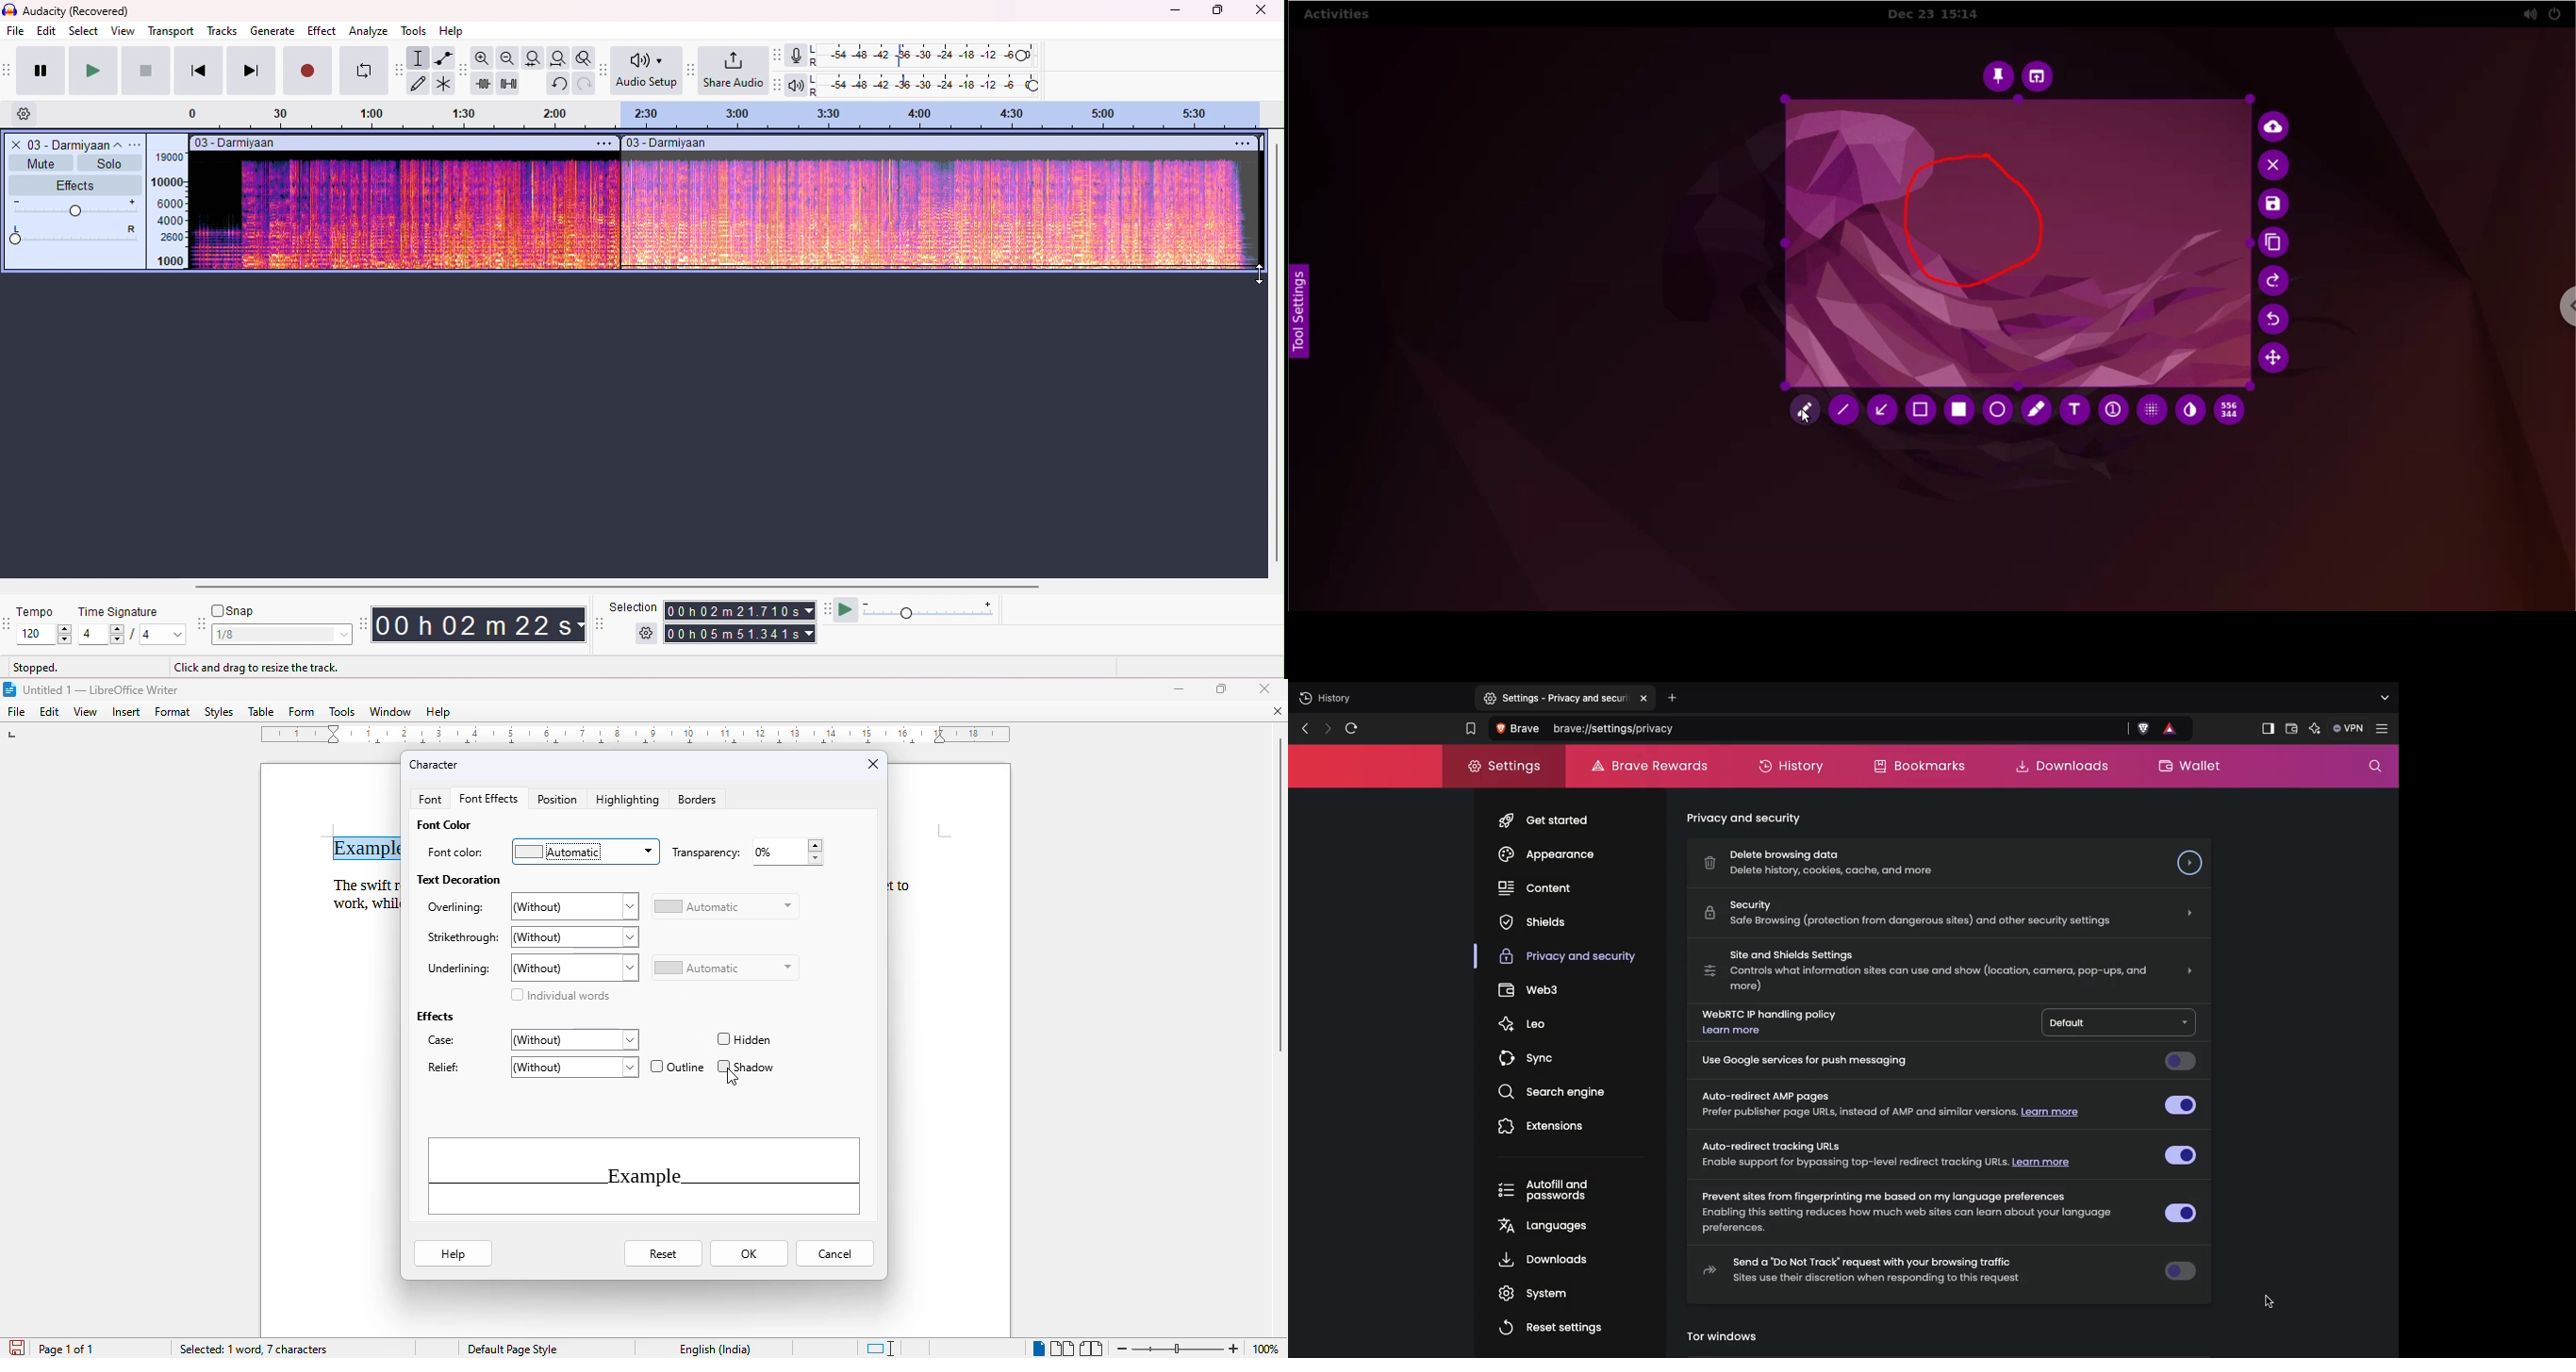  I want to click on Default page style, so click(512, 1350).